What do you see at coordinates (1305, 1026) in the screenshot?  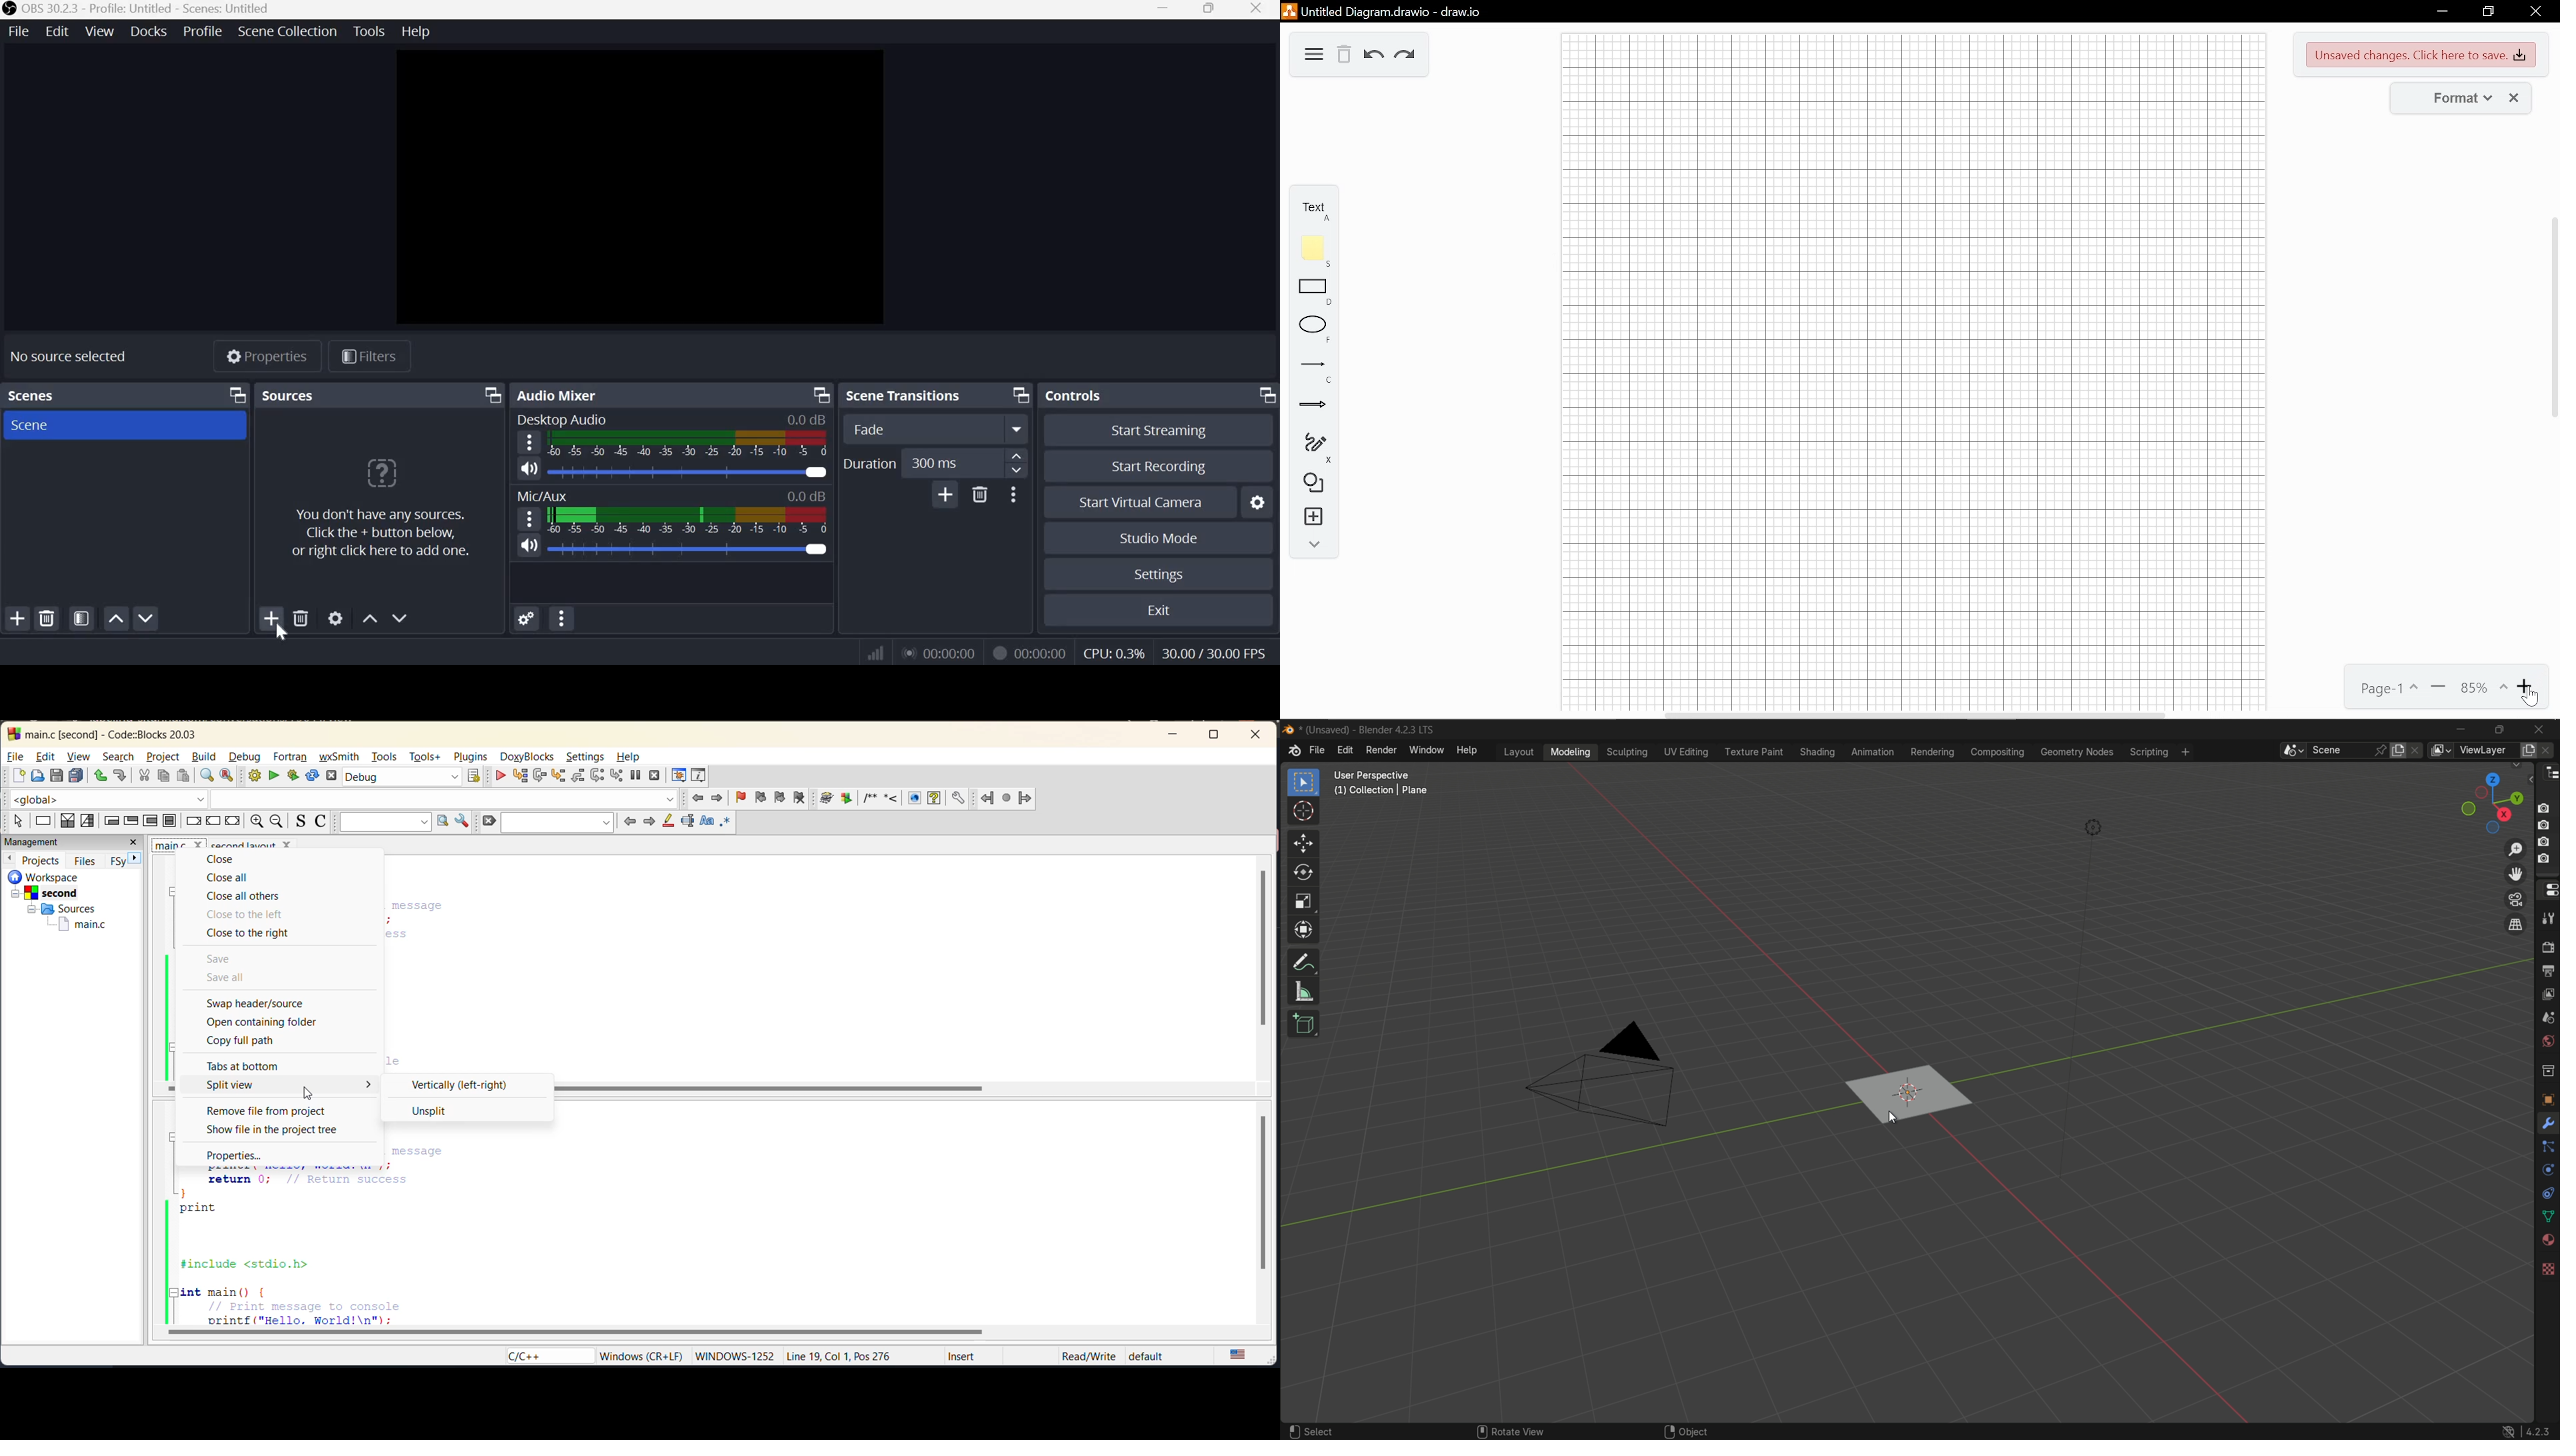 I see `add cube` at bounding box center [1305, 1026].